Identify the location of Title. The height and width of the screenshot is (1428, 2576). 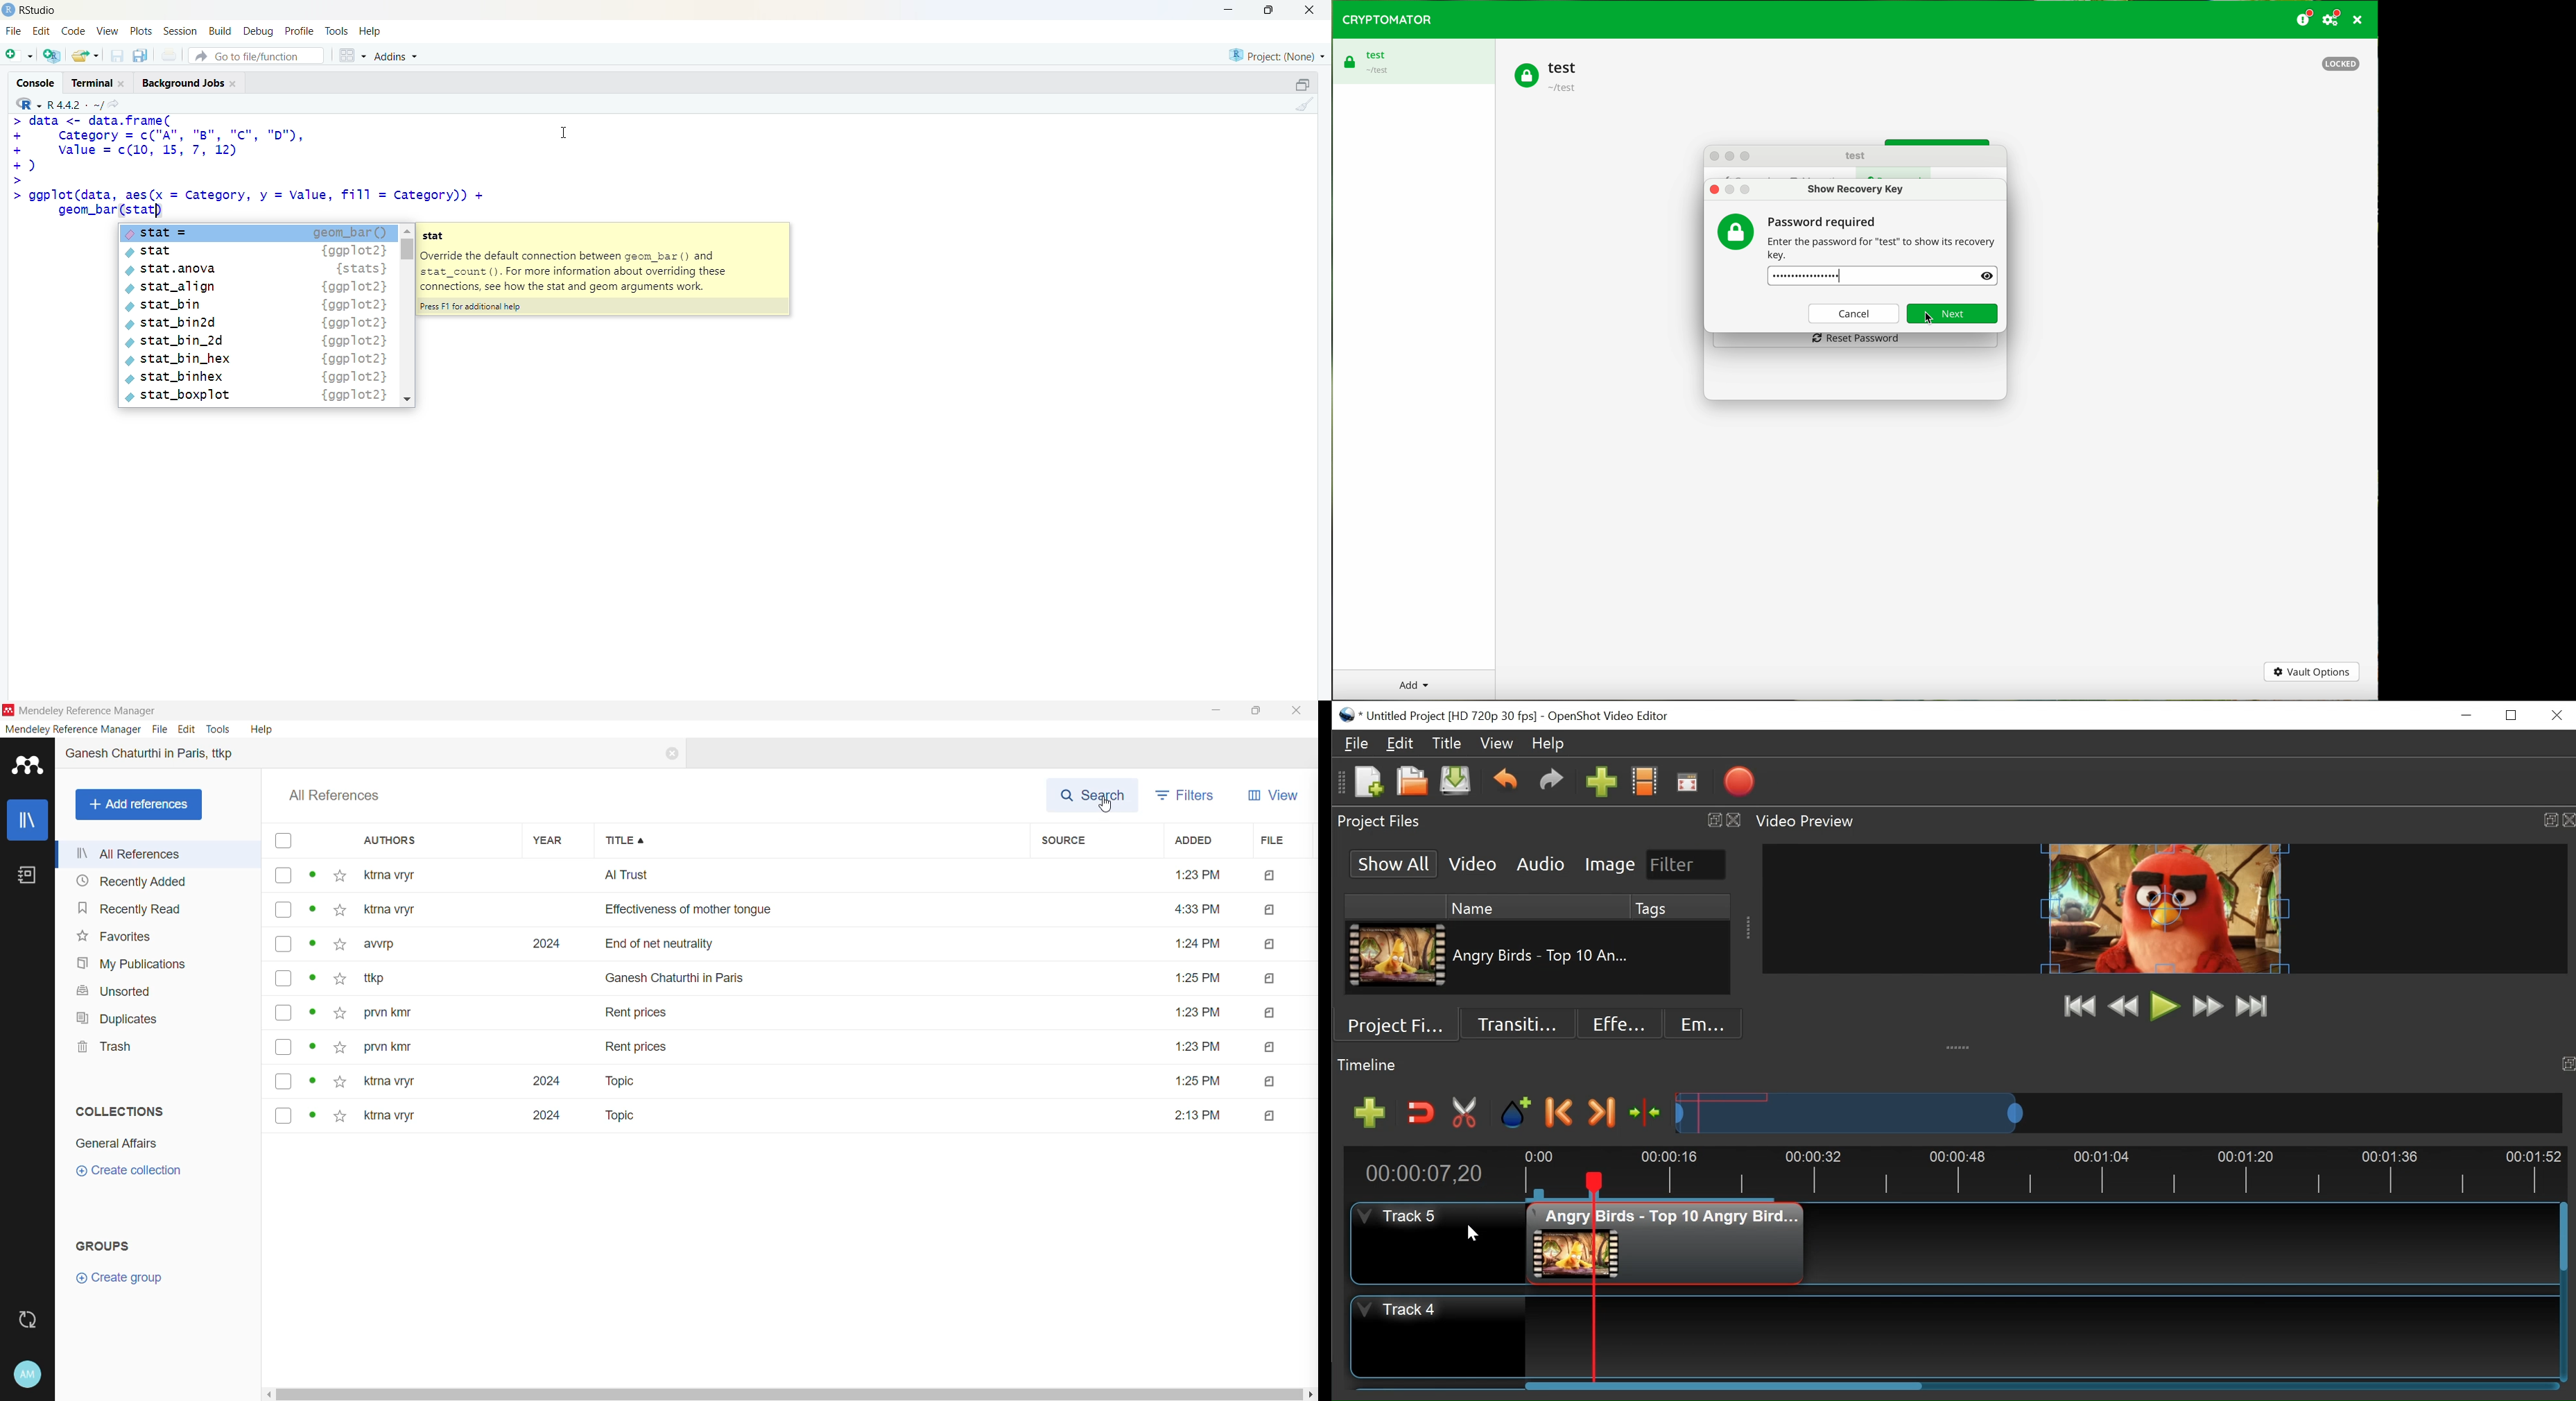
(812, 841).